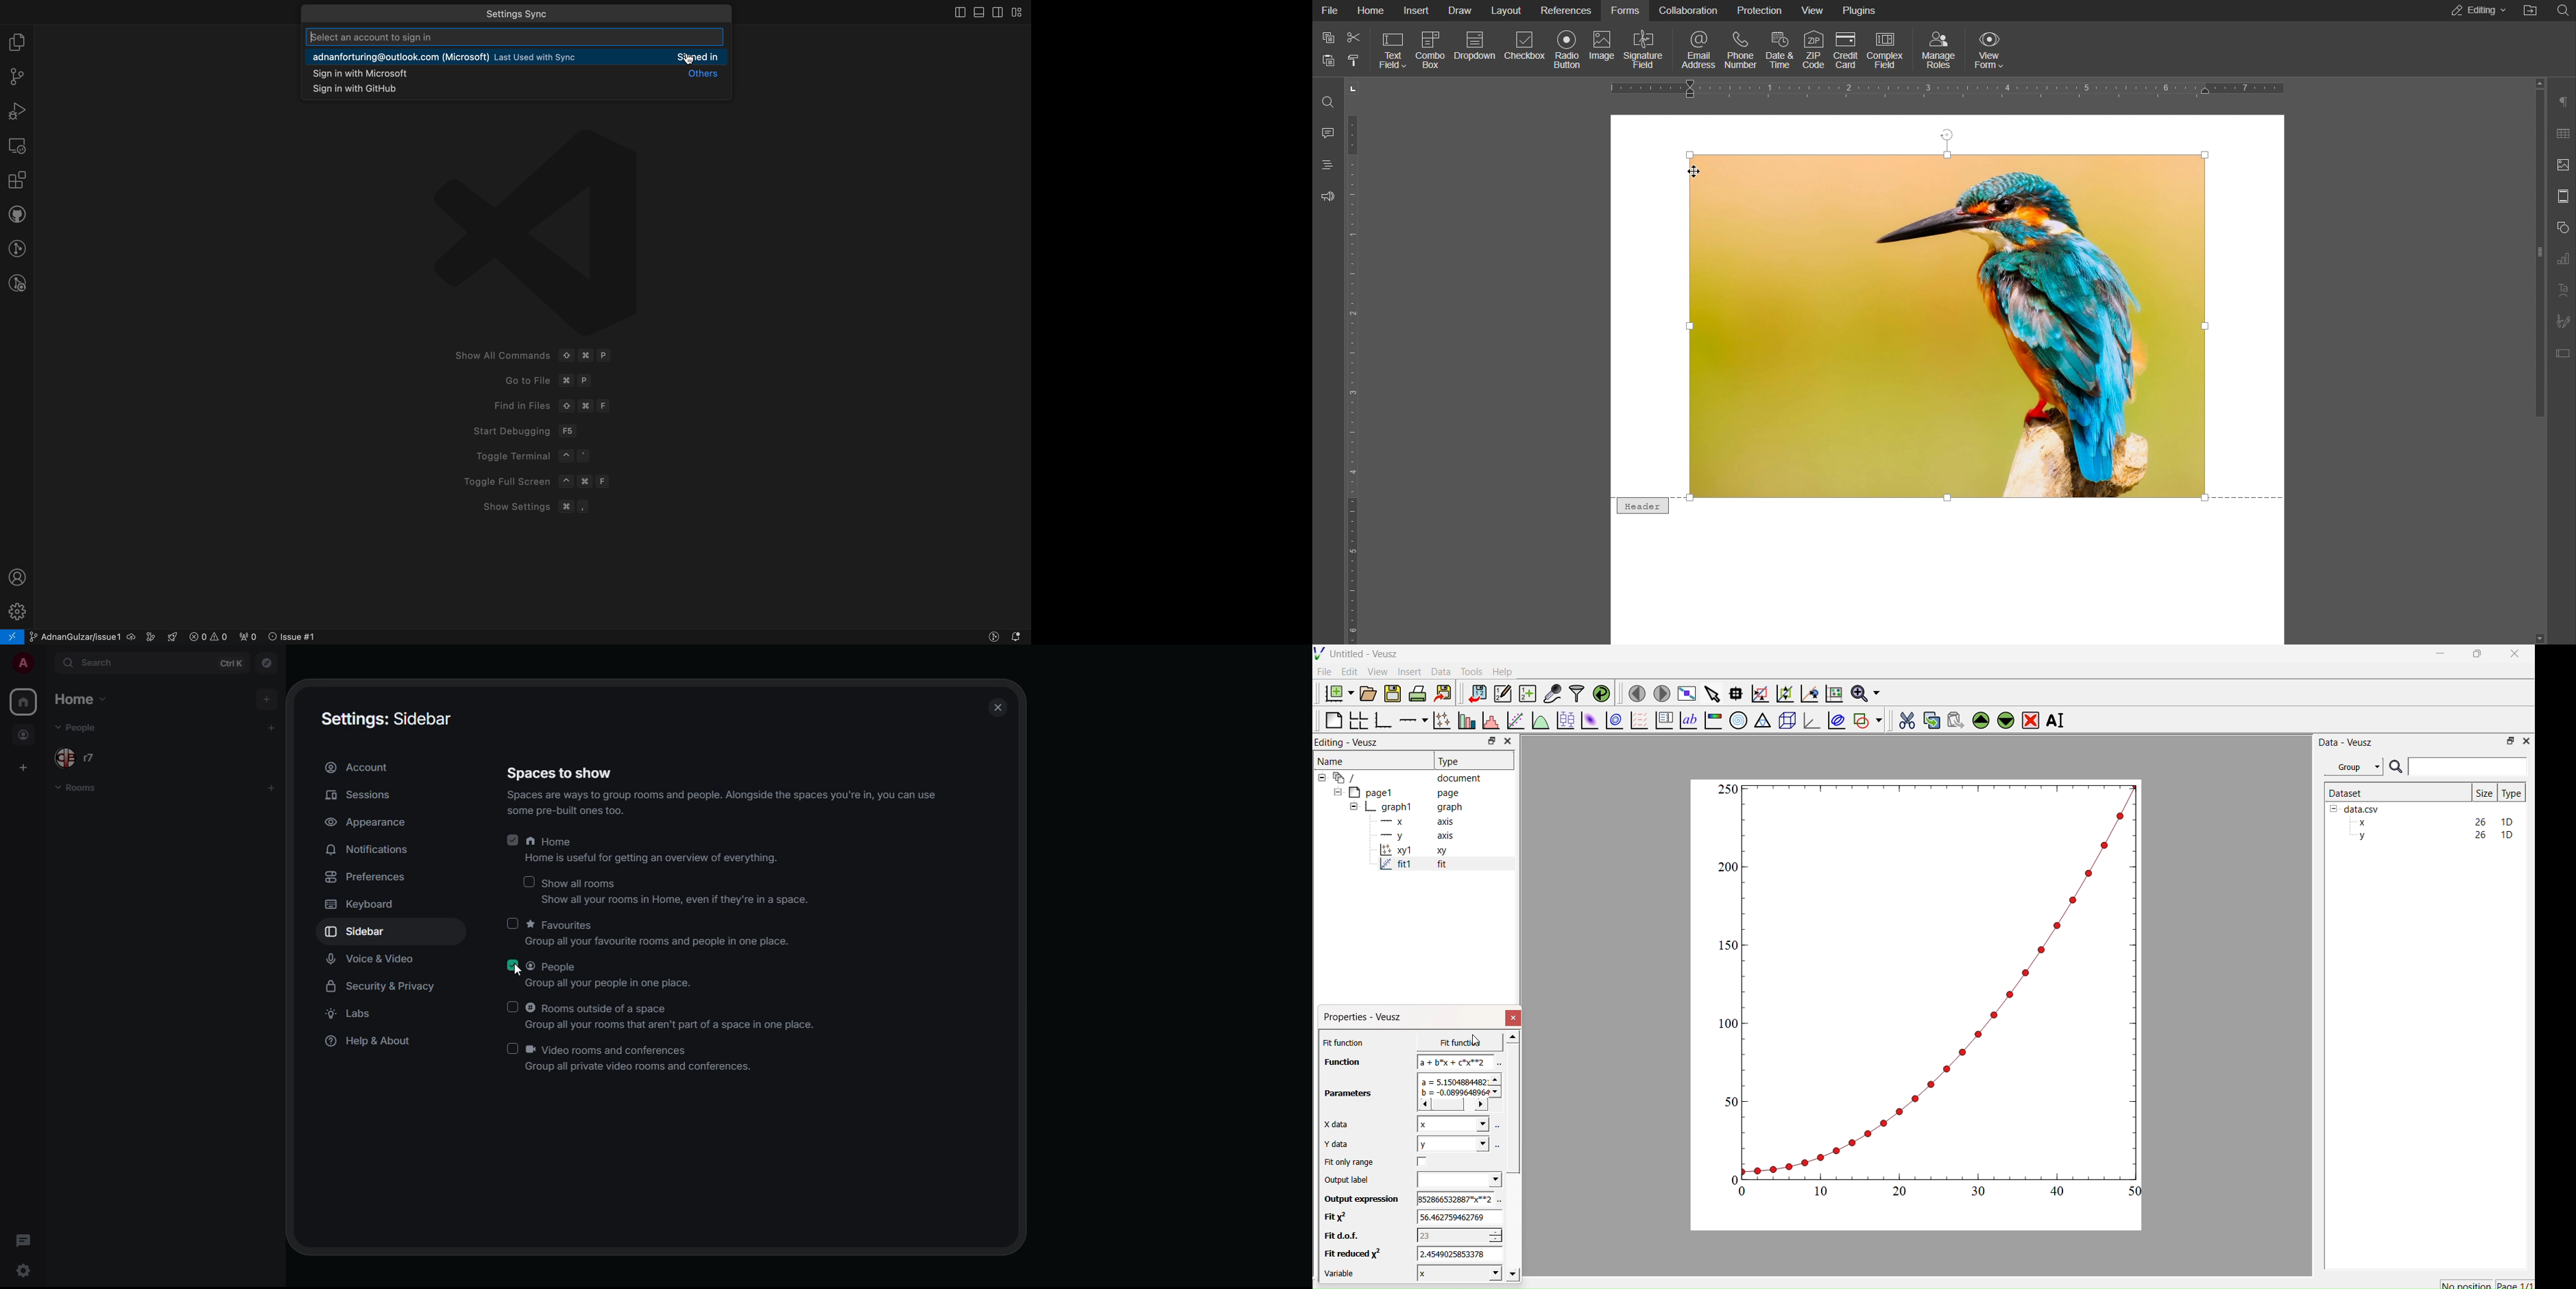 The image size is (2576, 1316). Describe the element at coordinates (1440, 672) in the screenshot. I see `Data` at that location.